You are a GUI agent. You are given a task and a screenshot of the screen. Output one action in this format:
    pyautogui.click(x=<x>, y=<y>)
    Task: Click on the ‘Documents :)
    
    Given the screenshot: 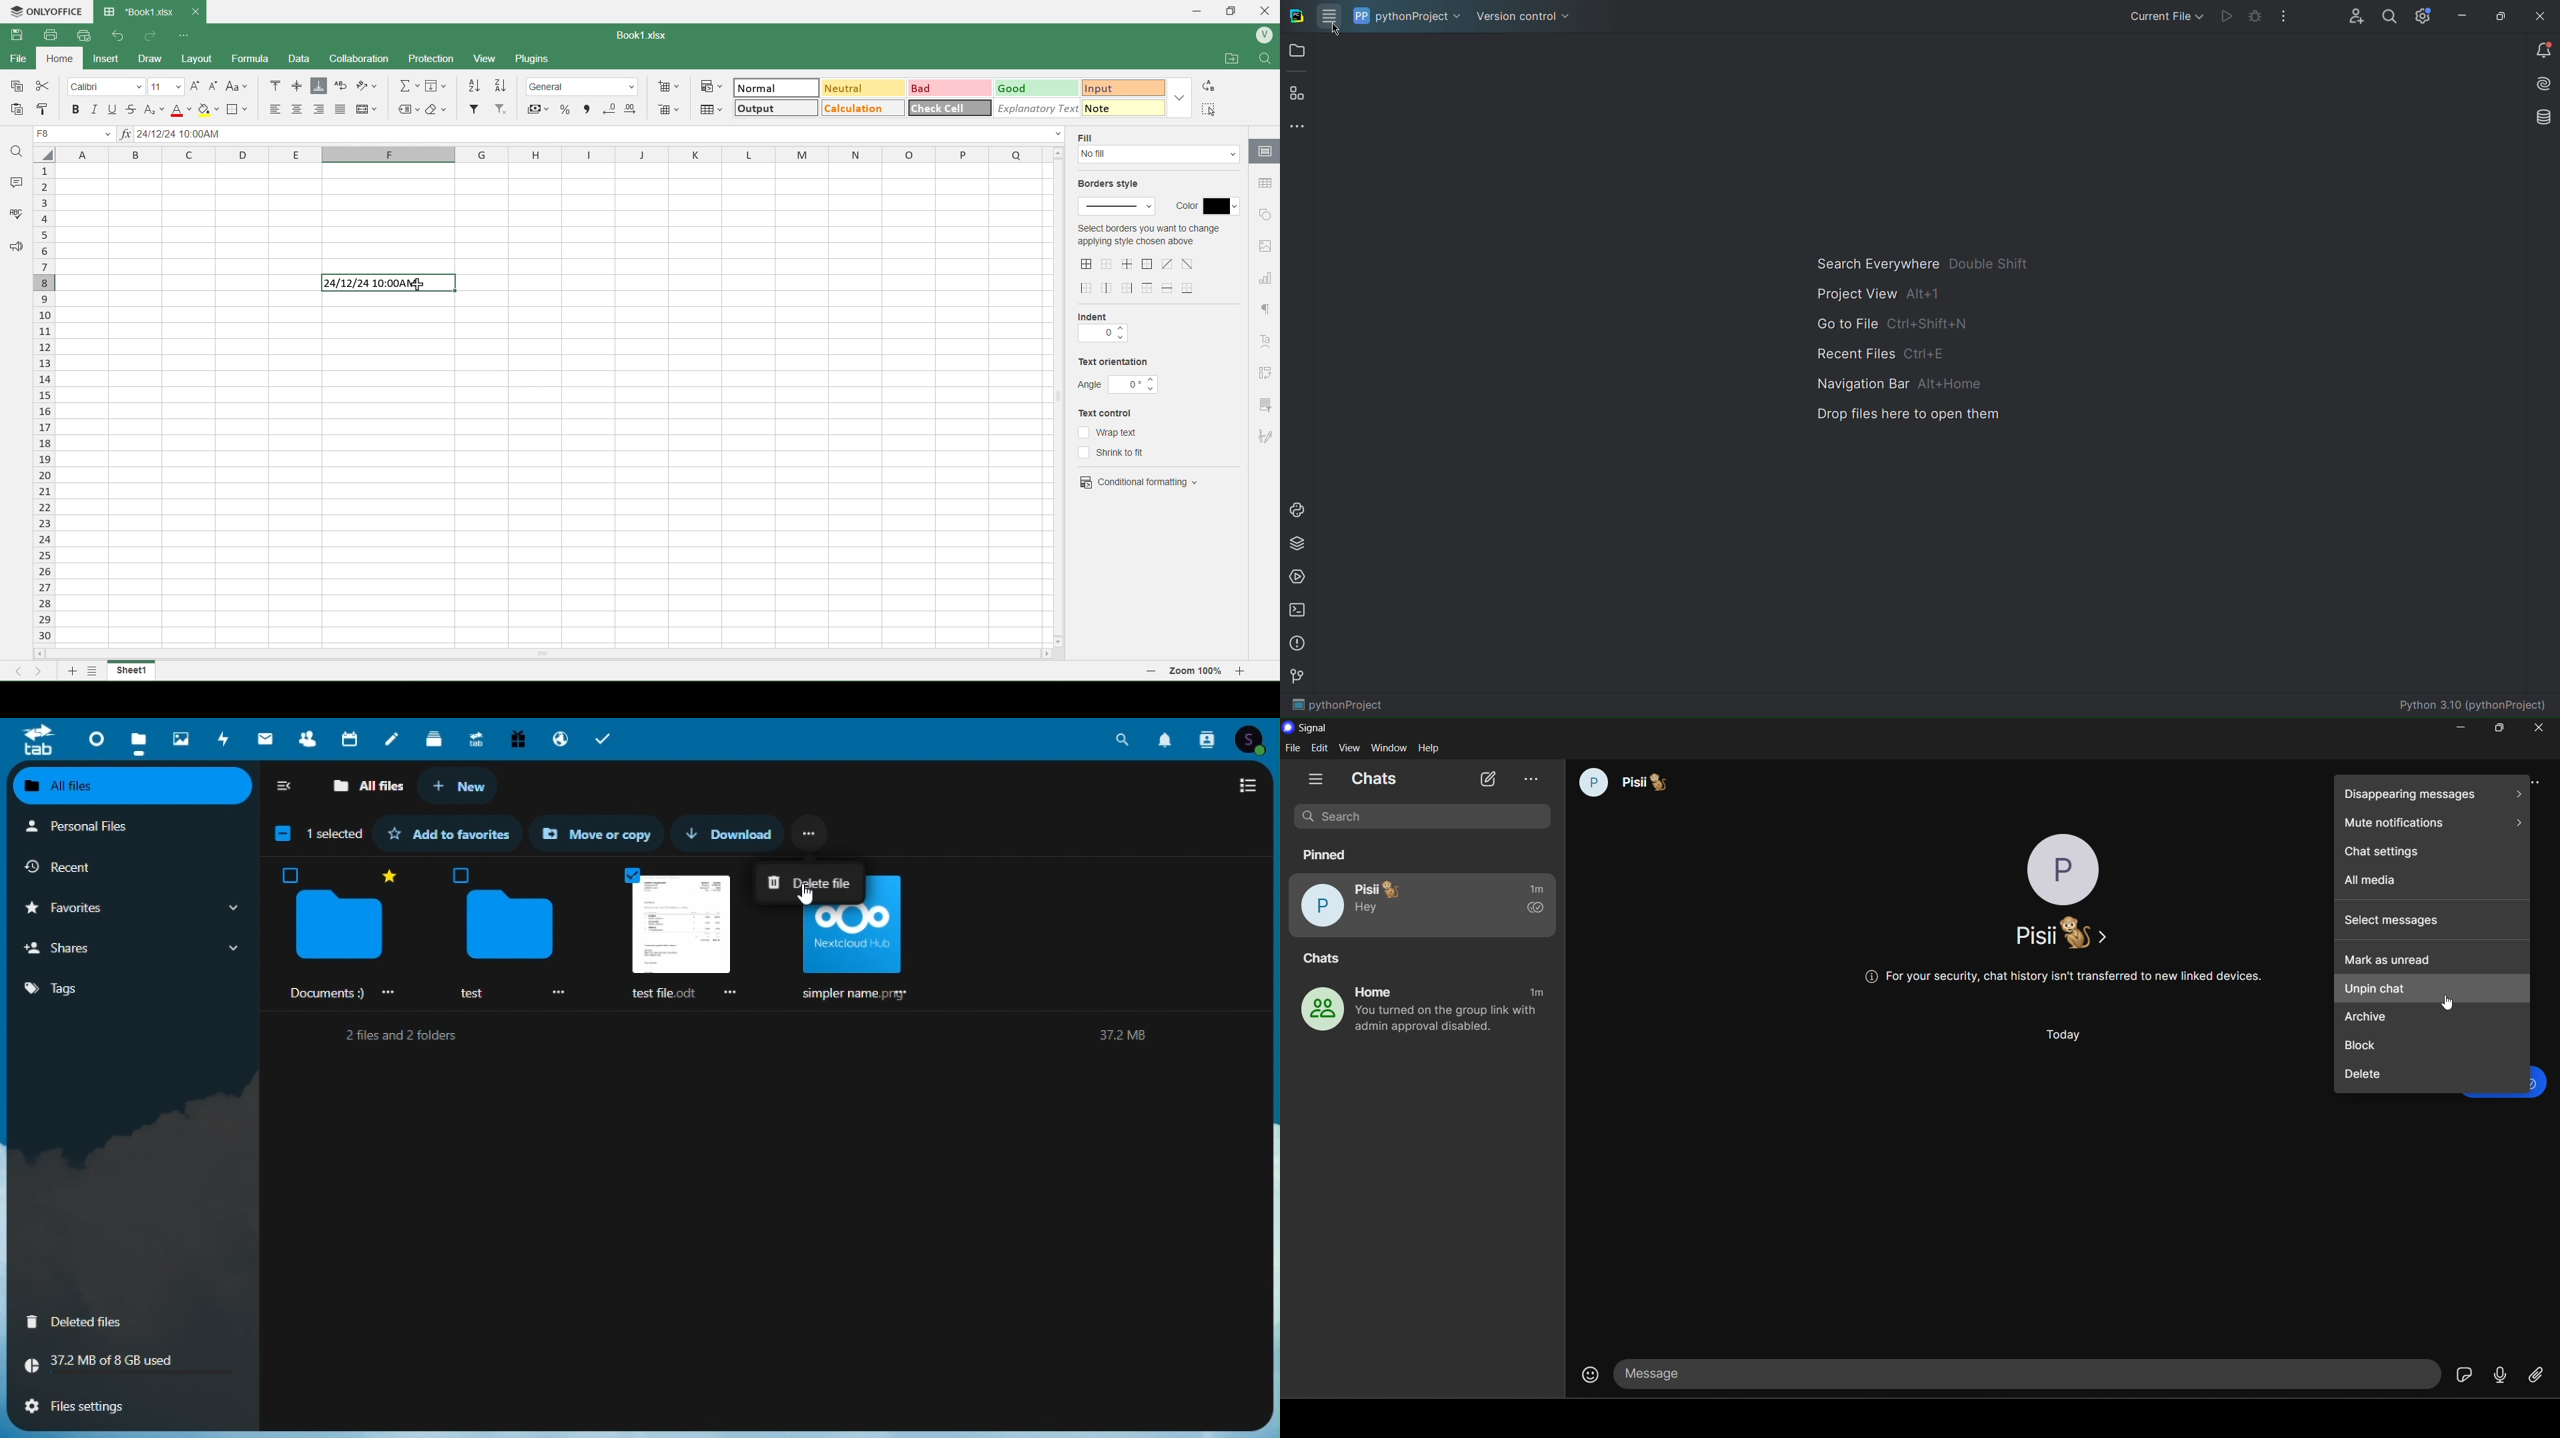 What is the action you would take?
    pyautogui.click(x=339, y=933)
    